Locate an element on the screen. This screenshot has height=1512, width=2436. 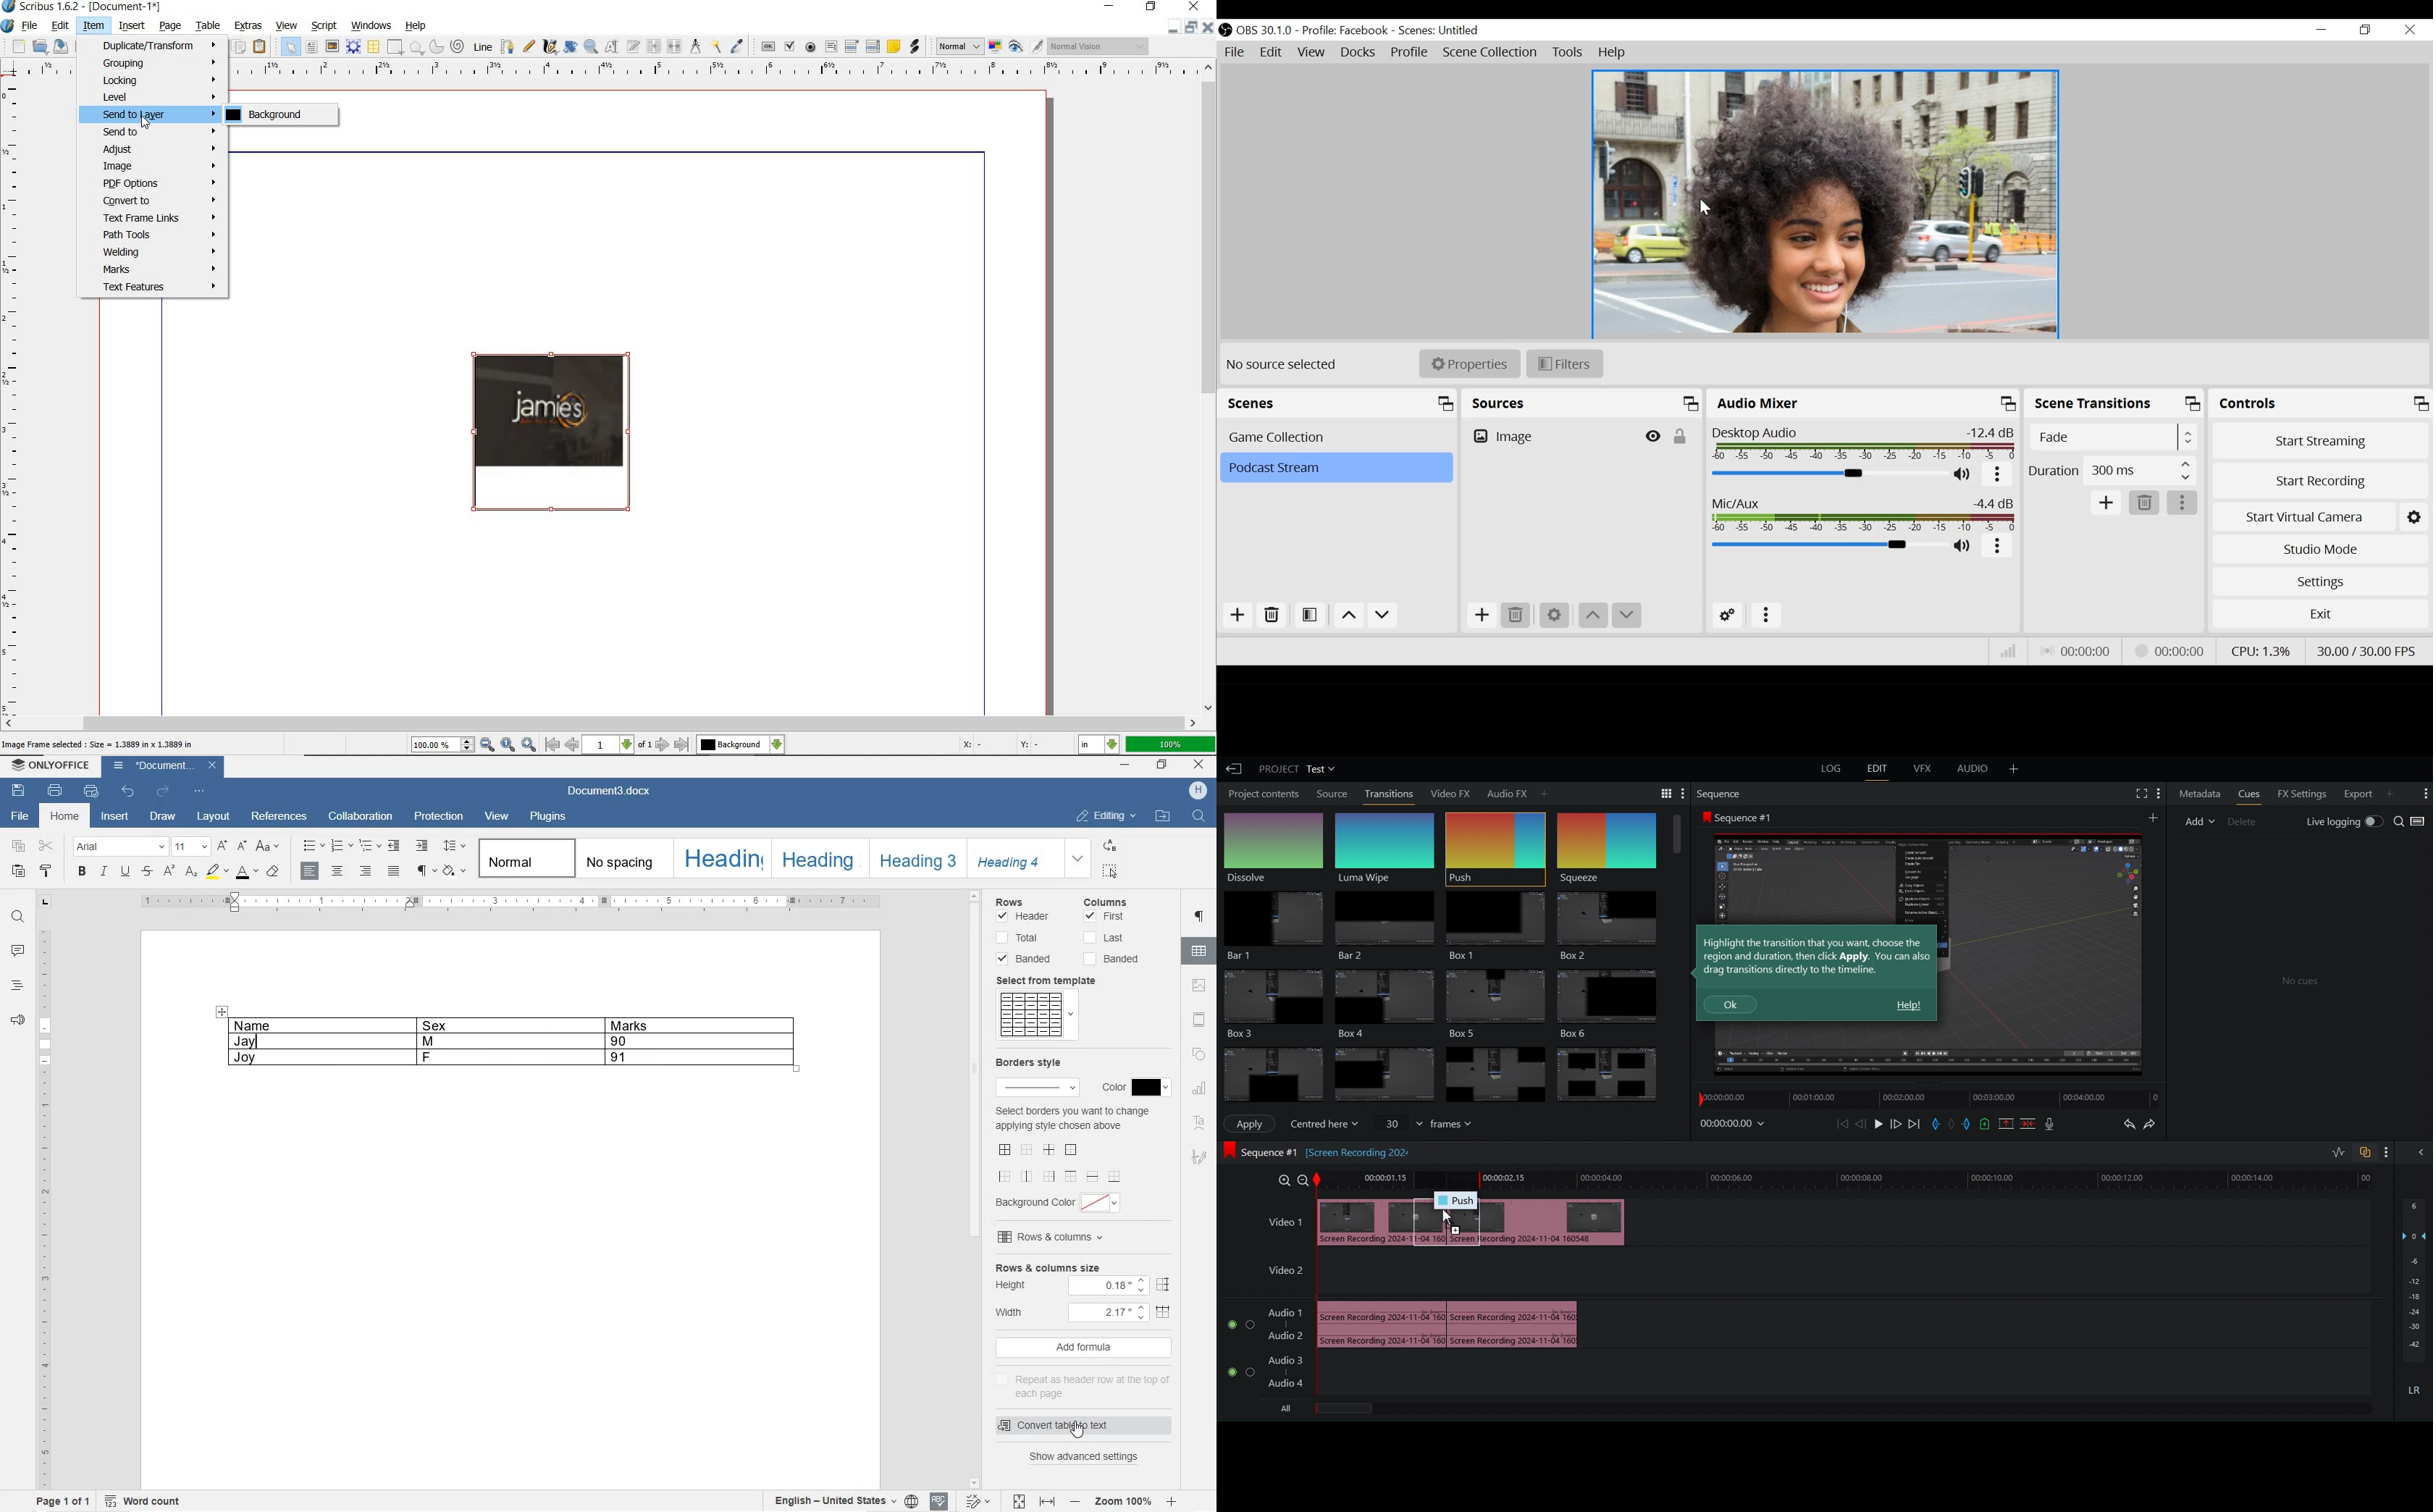
scrollbar is located at coordinates (1209, 387).